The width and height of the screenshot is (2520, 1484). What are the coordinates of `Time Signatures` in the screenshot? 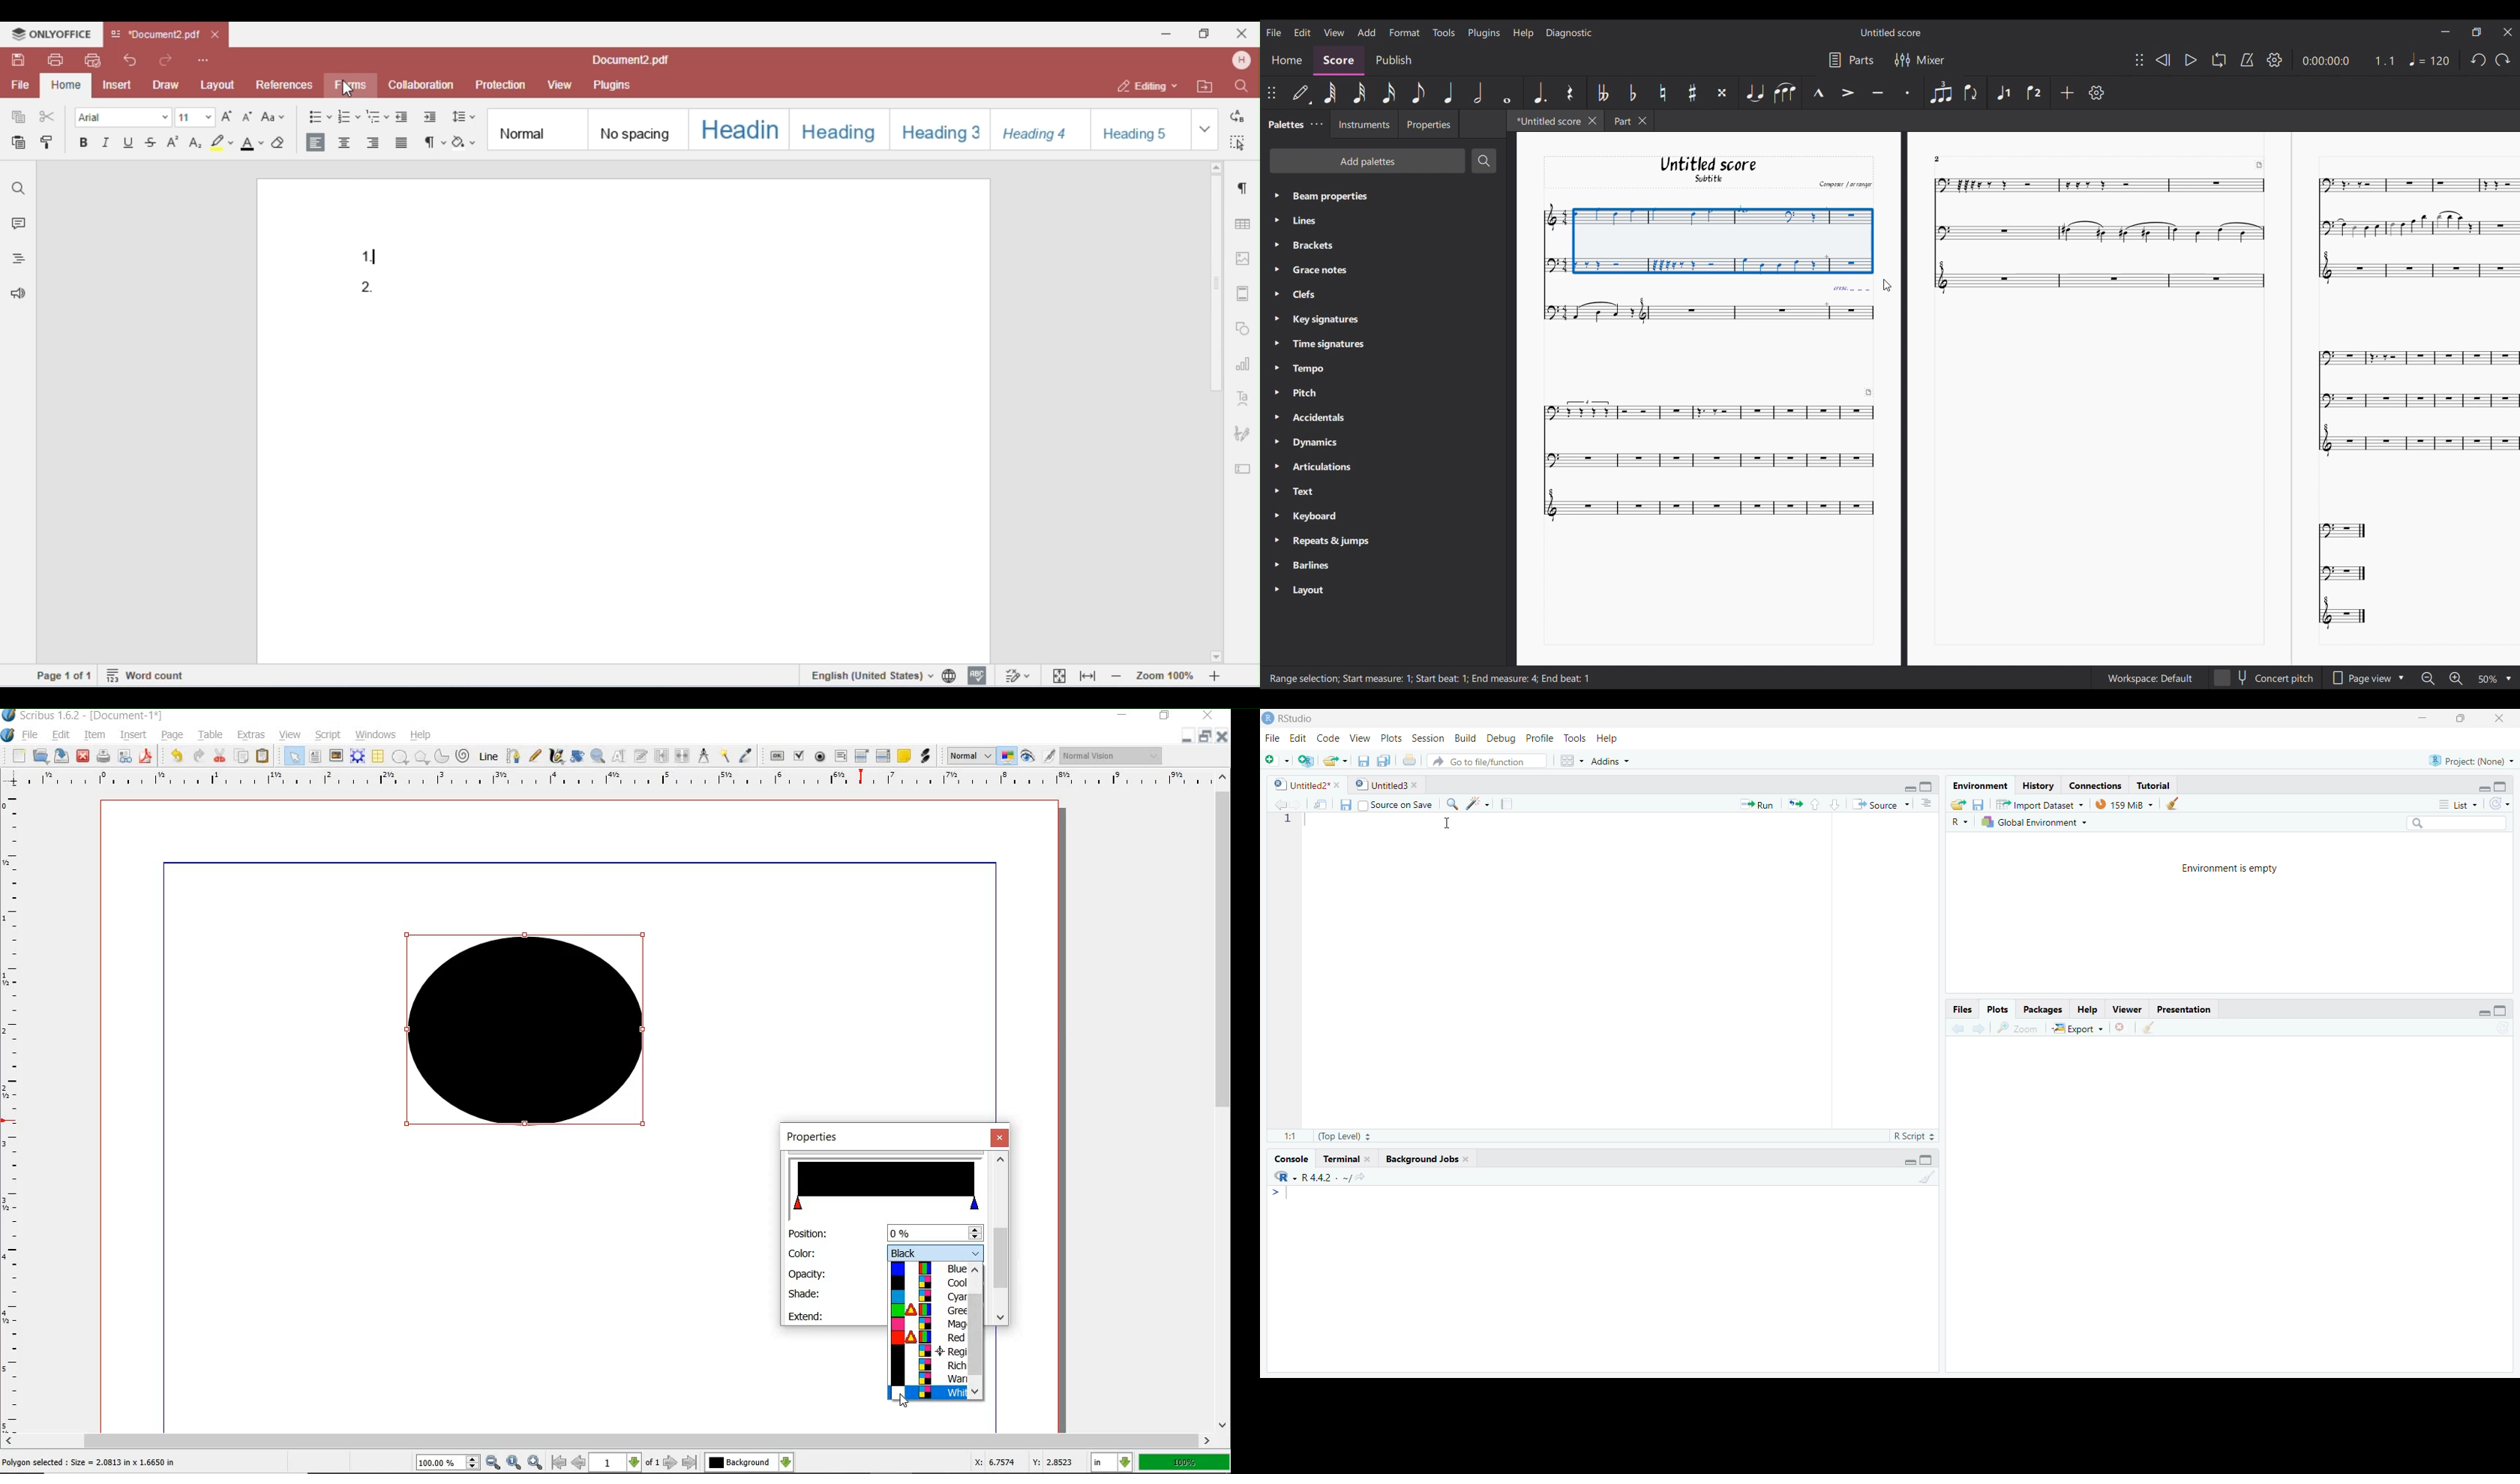 It's located at (1328, 343).